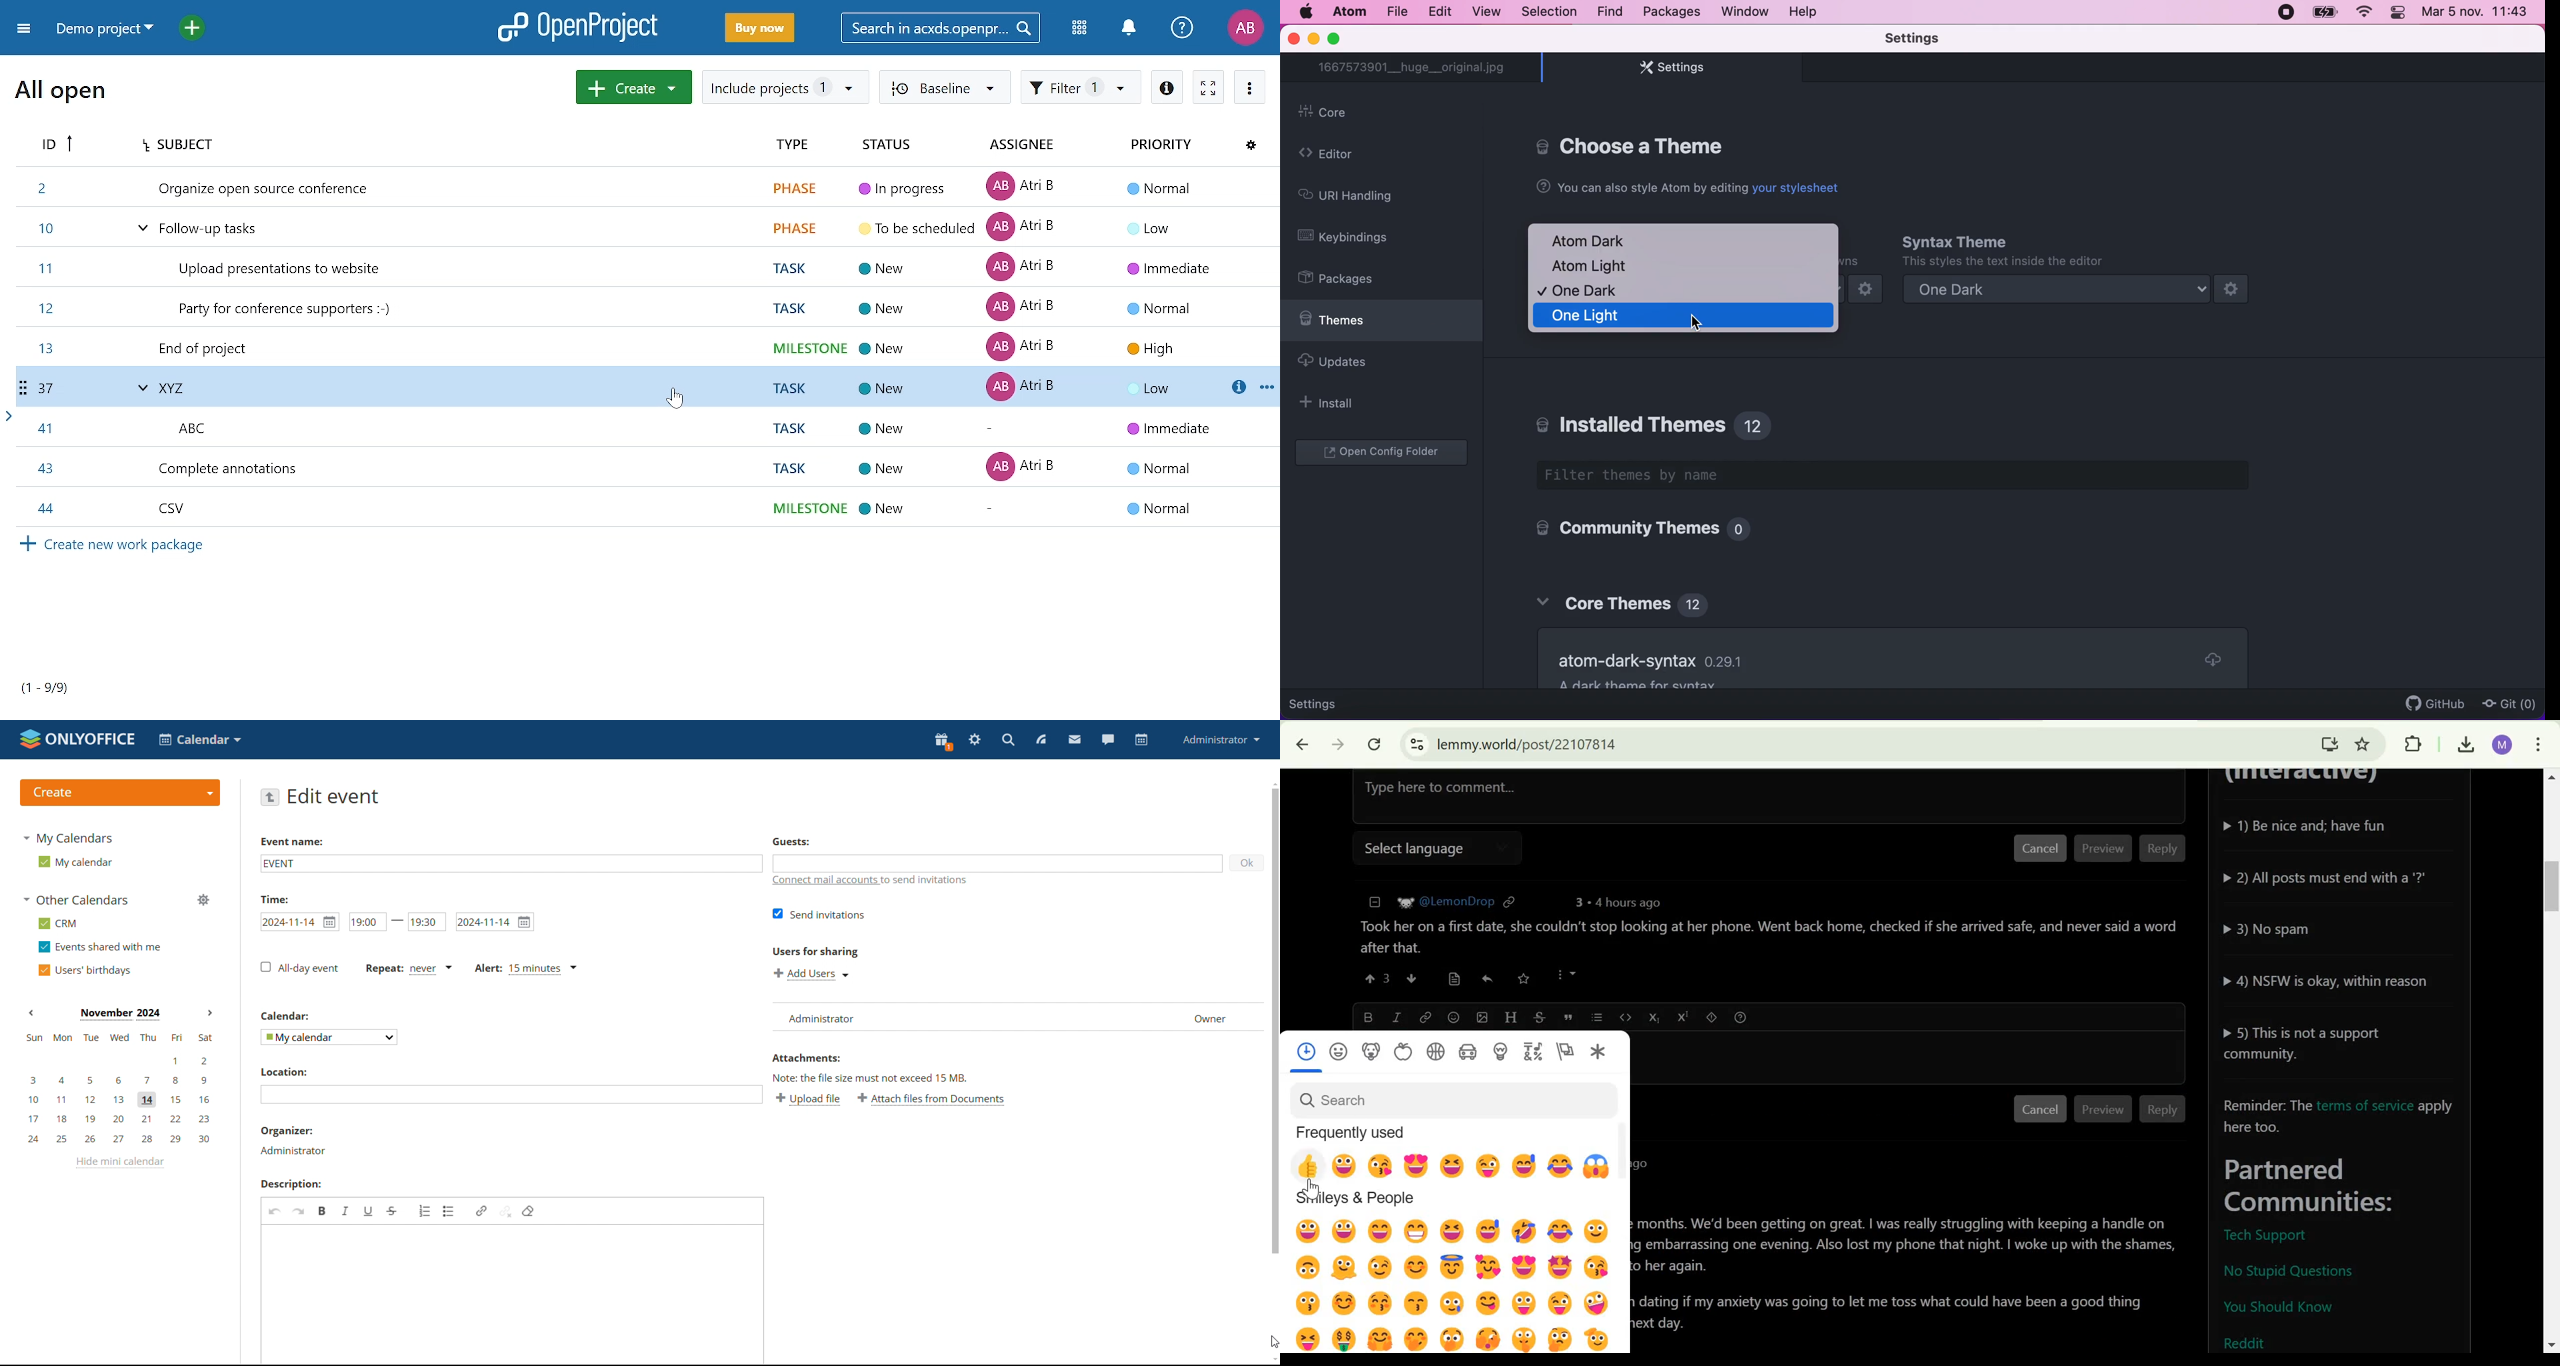 This screenshot has height=1372, width=2576. Describe the element at coordinates (397, 921) in the screenshot. I see `-` at that location.